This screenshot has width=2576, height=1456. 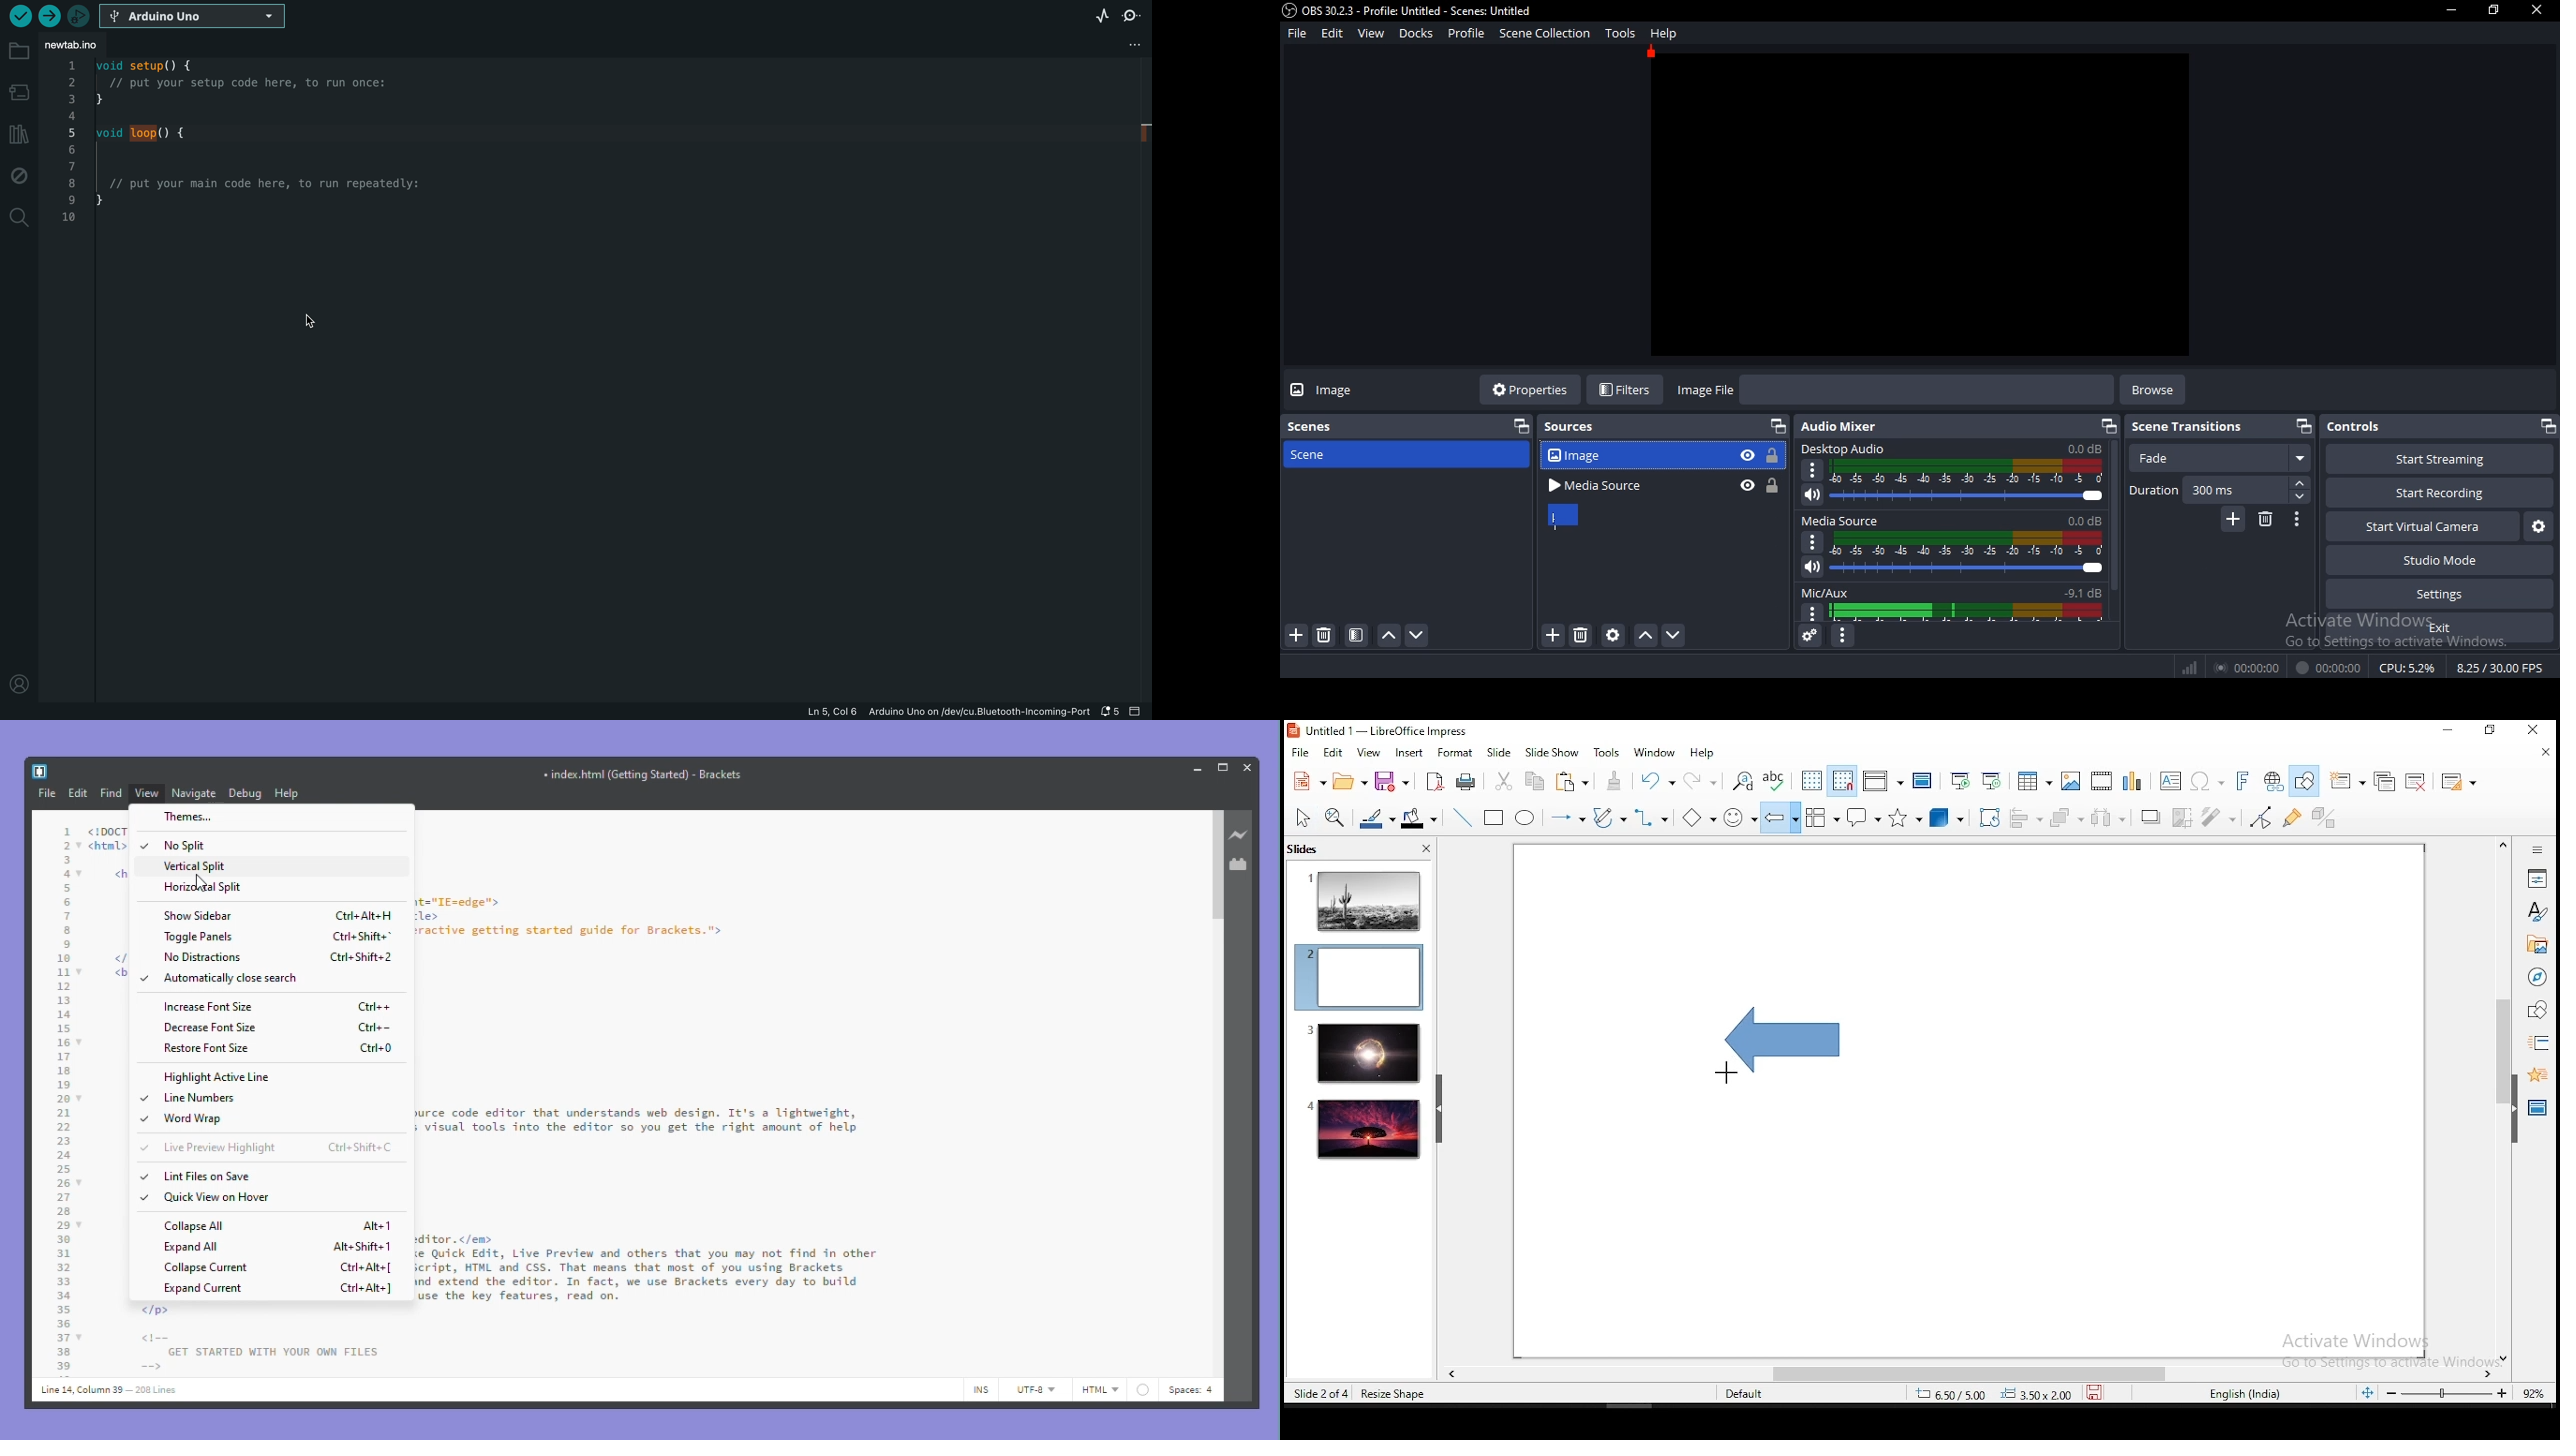 What do you see at coordinates (67, 831) in the screenshot?
I see `1` at bounding box center [67, 831].